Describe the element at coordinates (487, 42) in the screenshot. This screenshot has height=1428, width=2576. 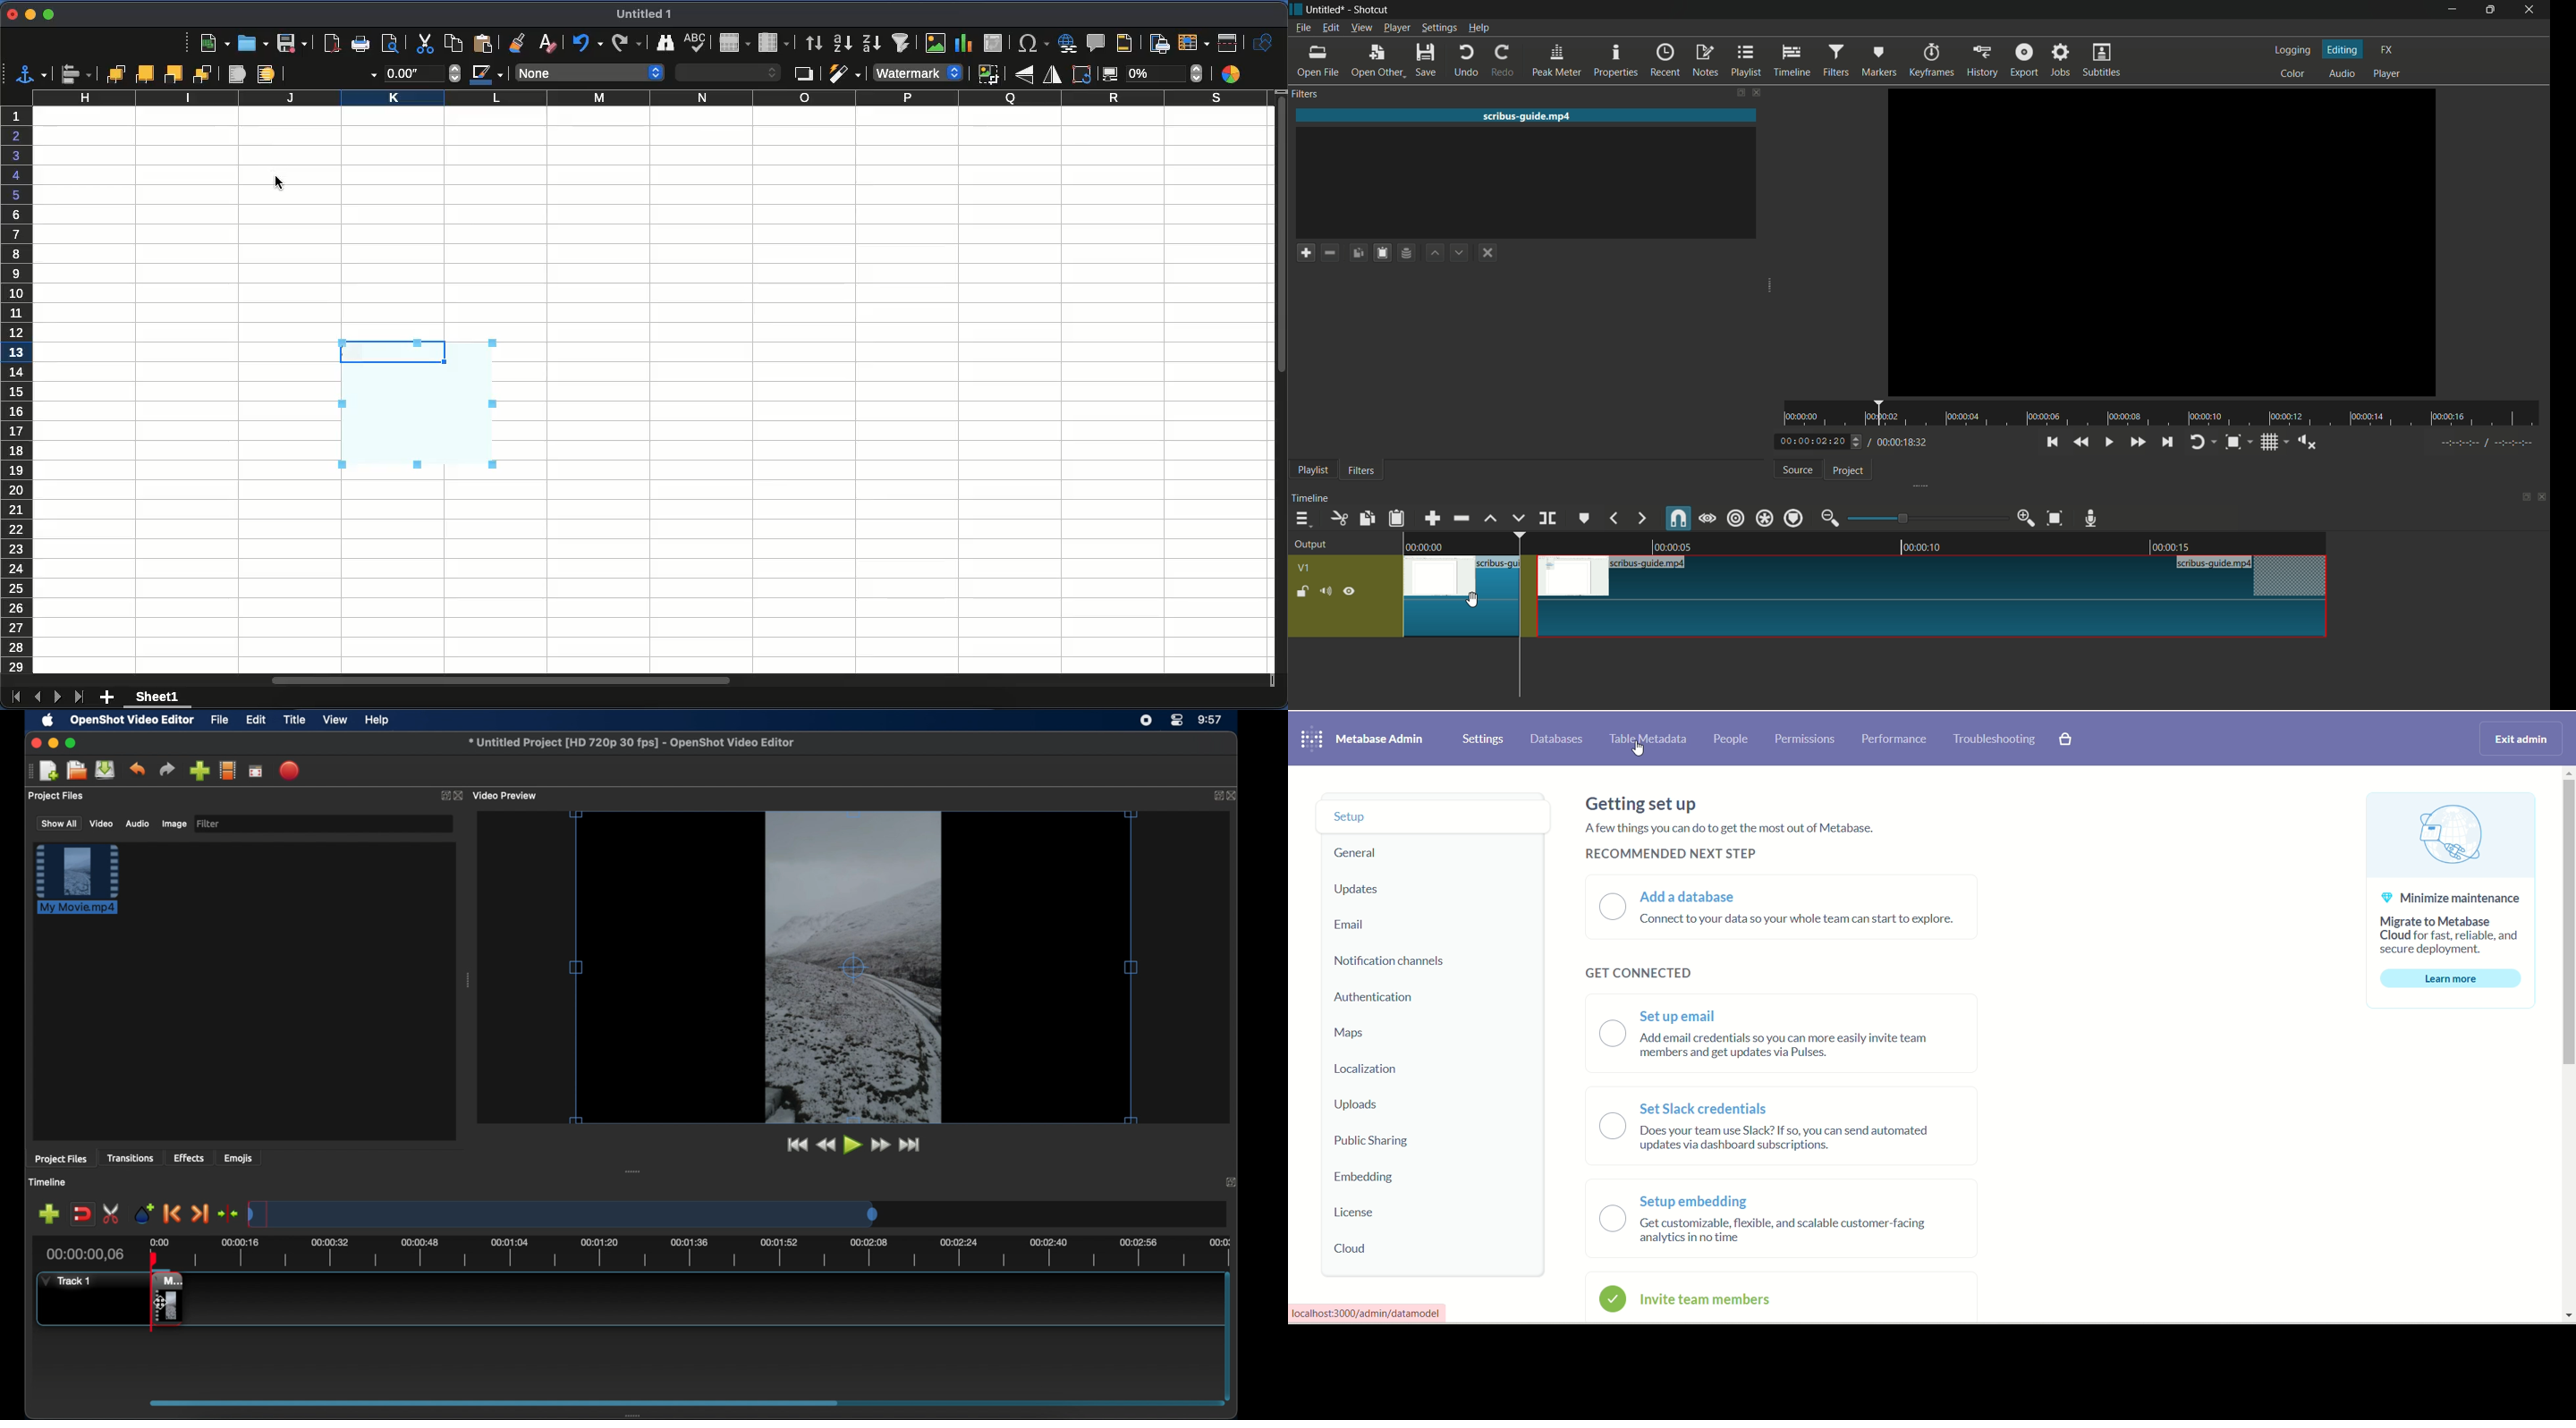
I see `paste` at that location.